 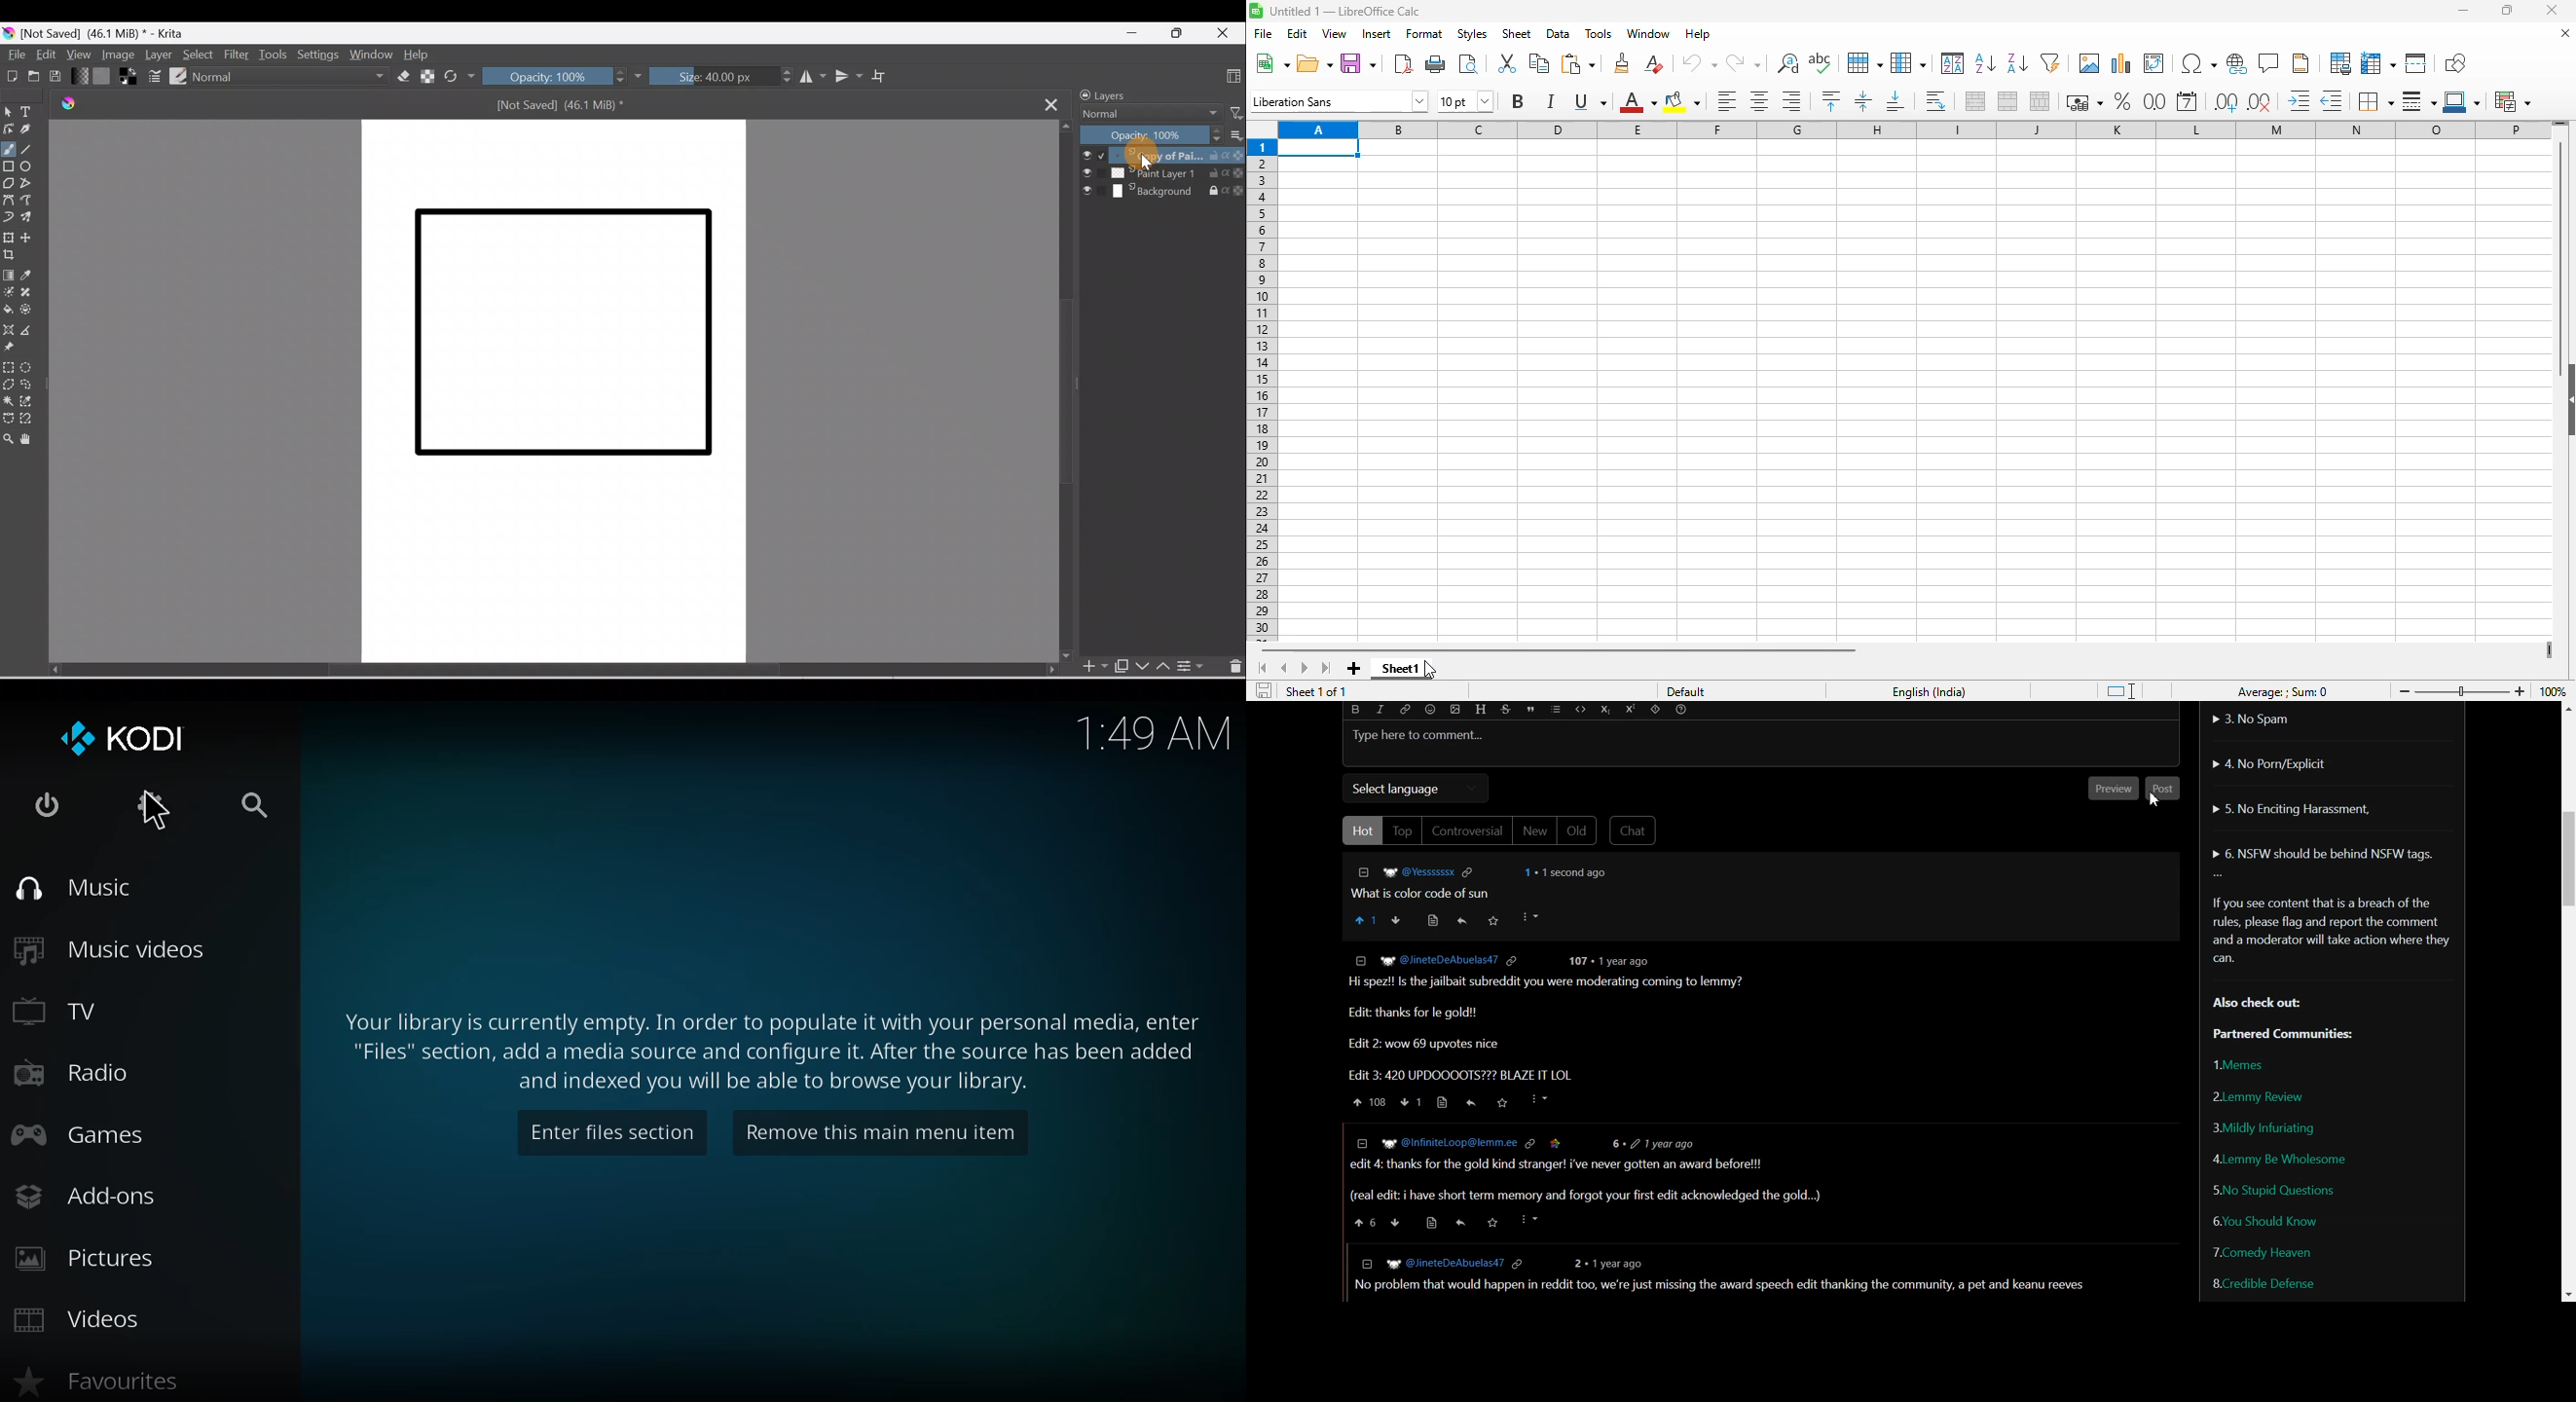 What do you see at coordinates (2331, 100) in the screenshot?
I see `decrease indent` at bounding box center [2331, 100].